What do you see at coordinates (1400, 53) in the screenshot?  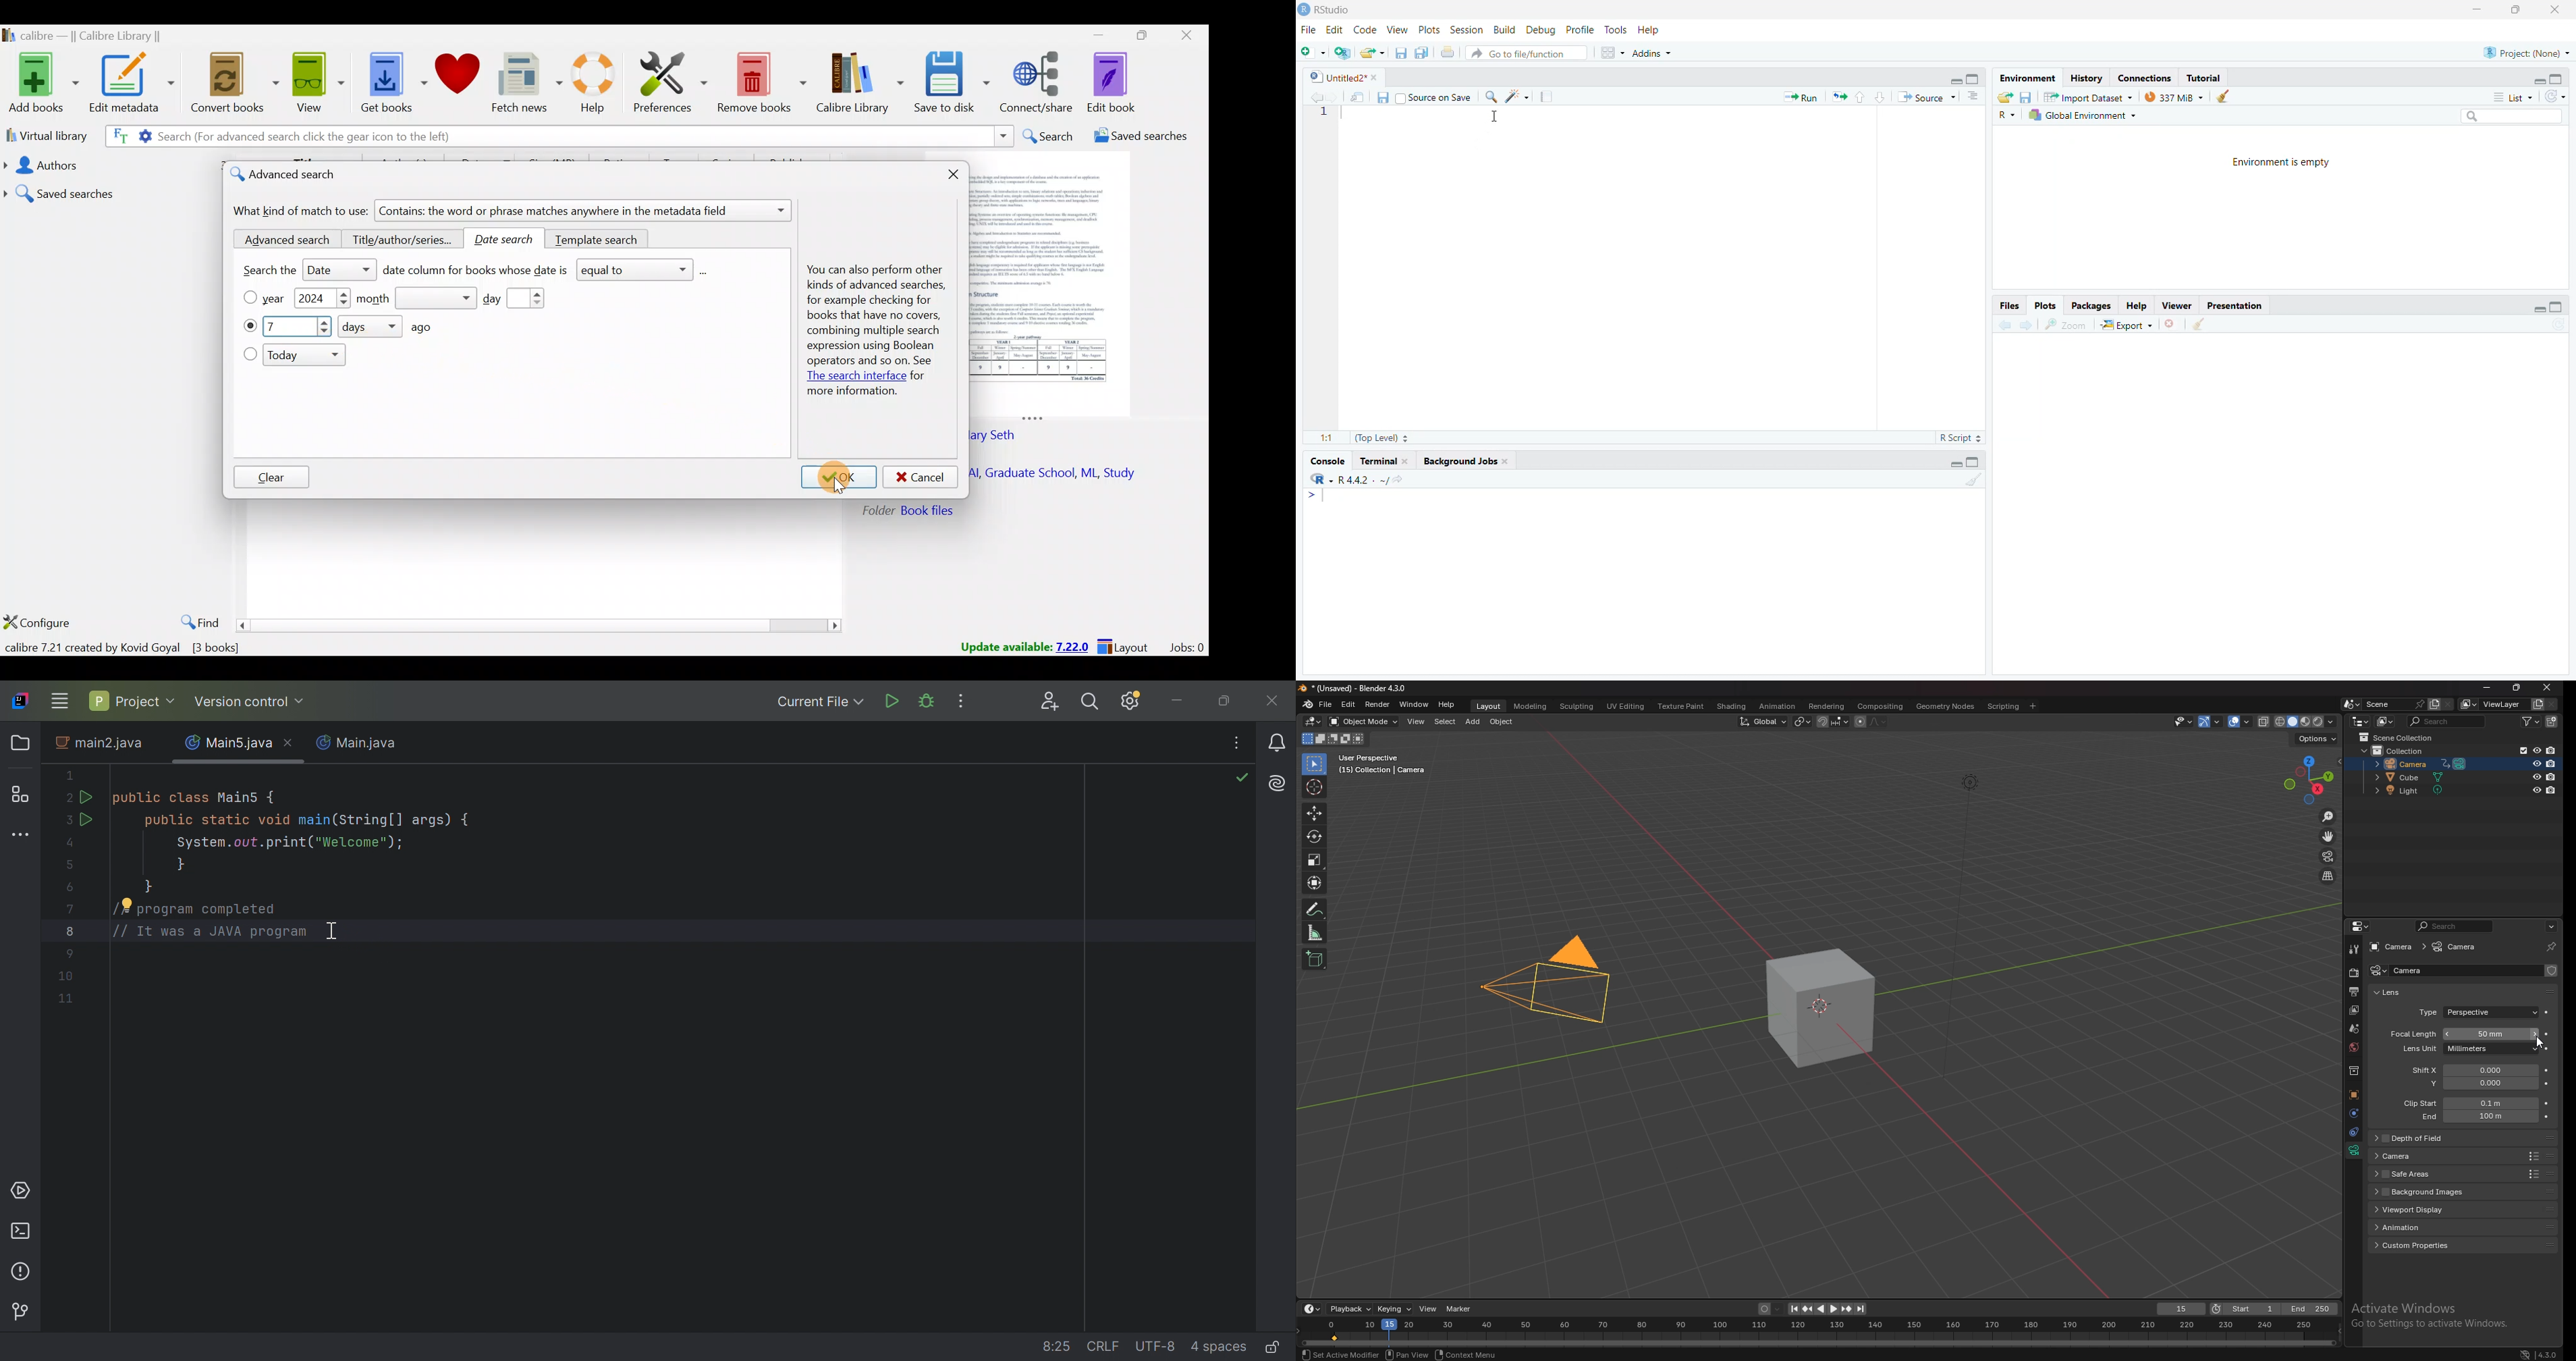 I see `save current document` at bounding box center [1400, 53].